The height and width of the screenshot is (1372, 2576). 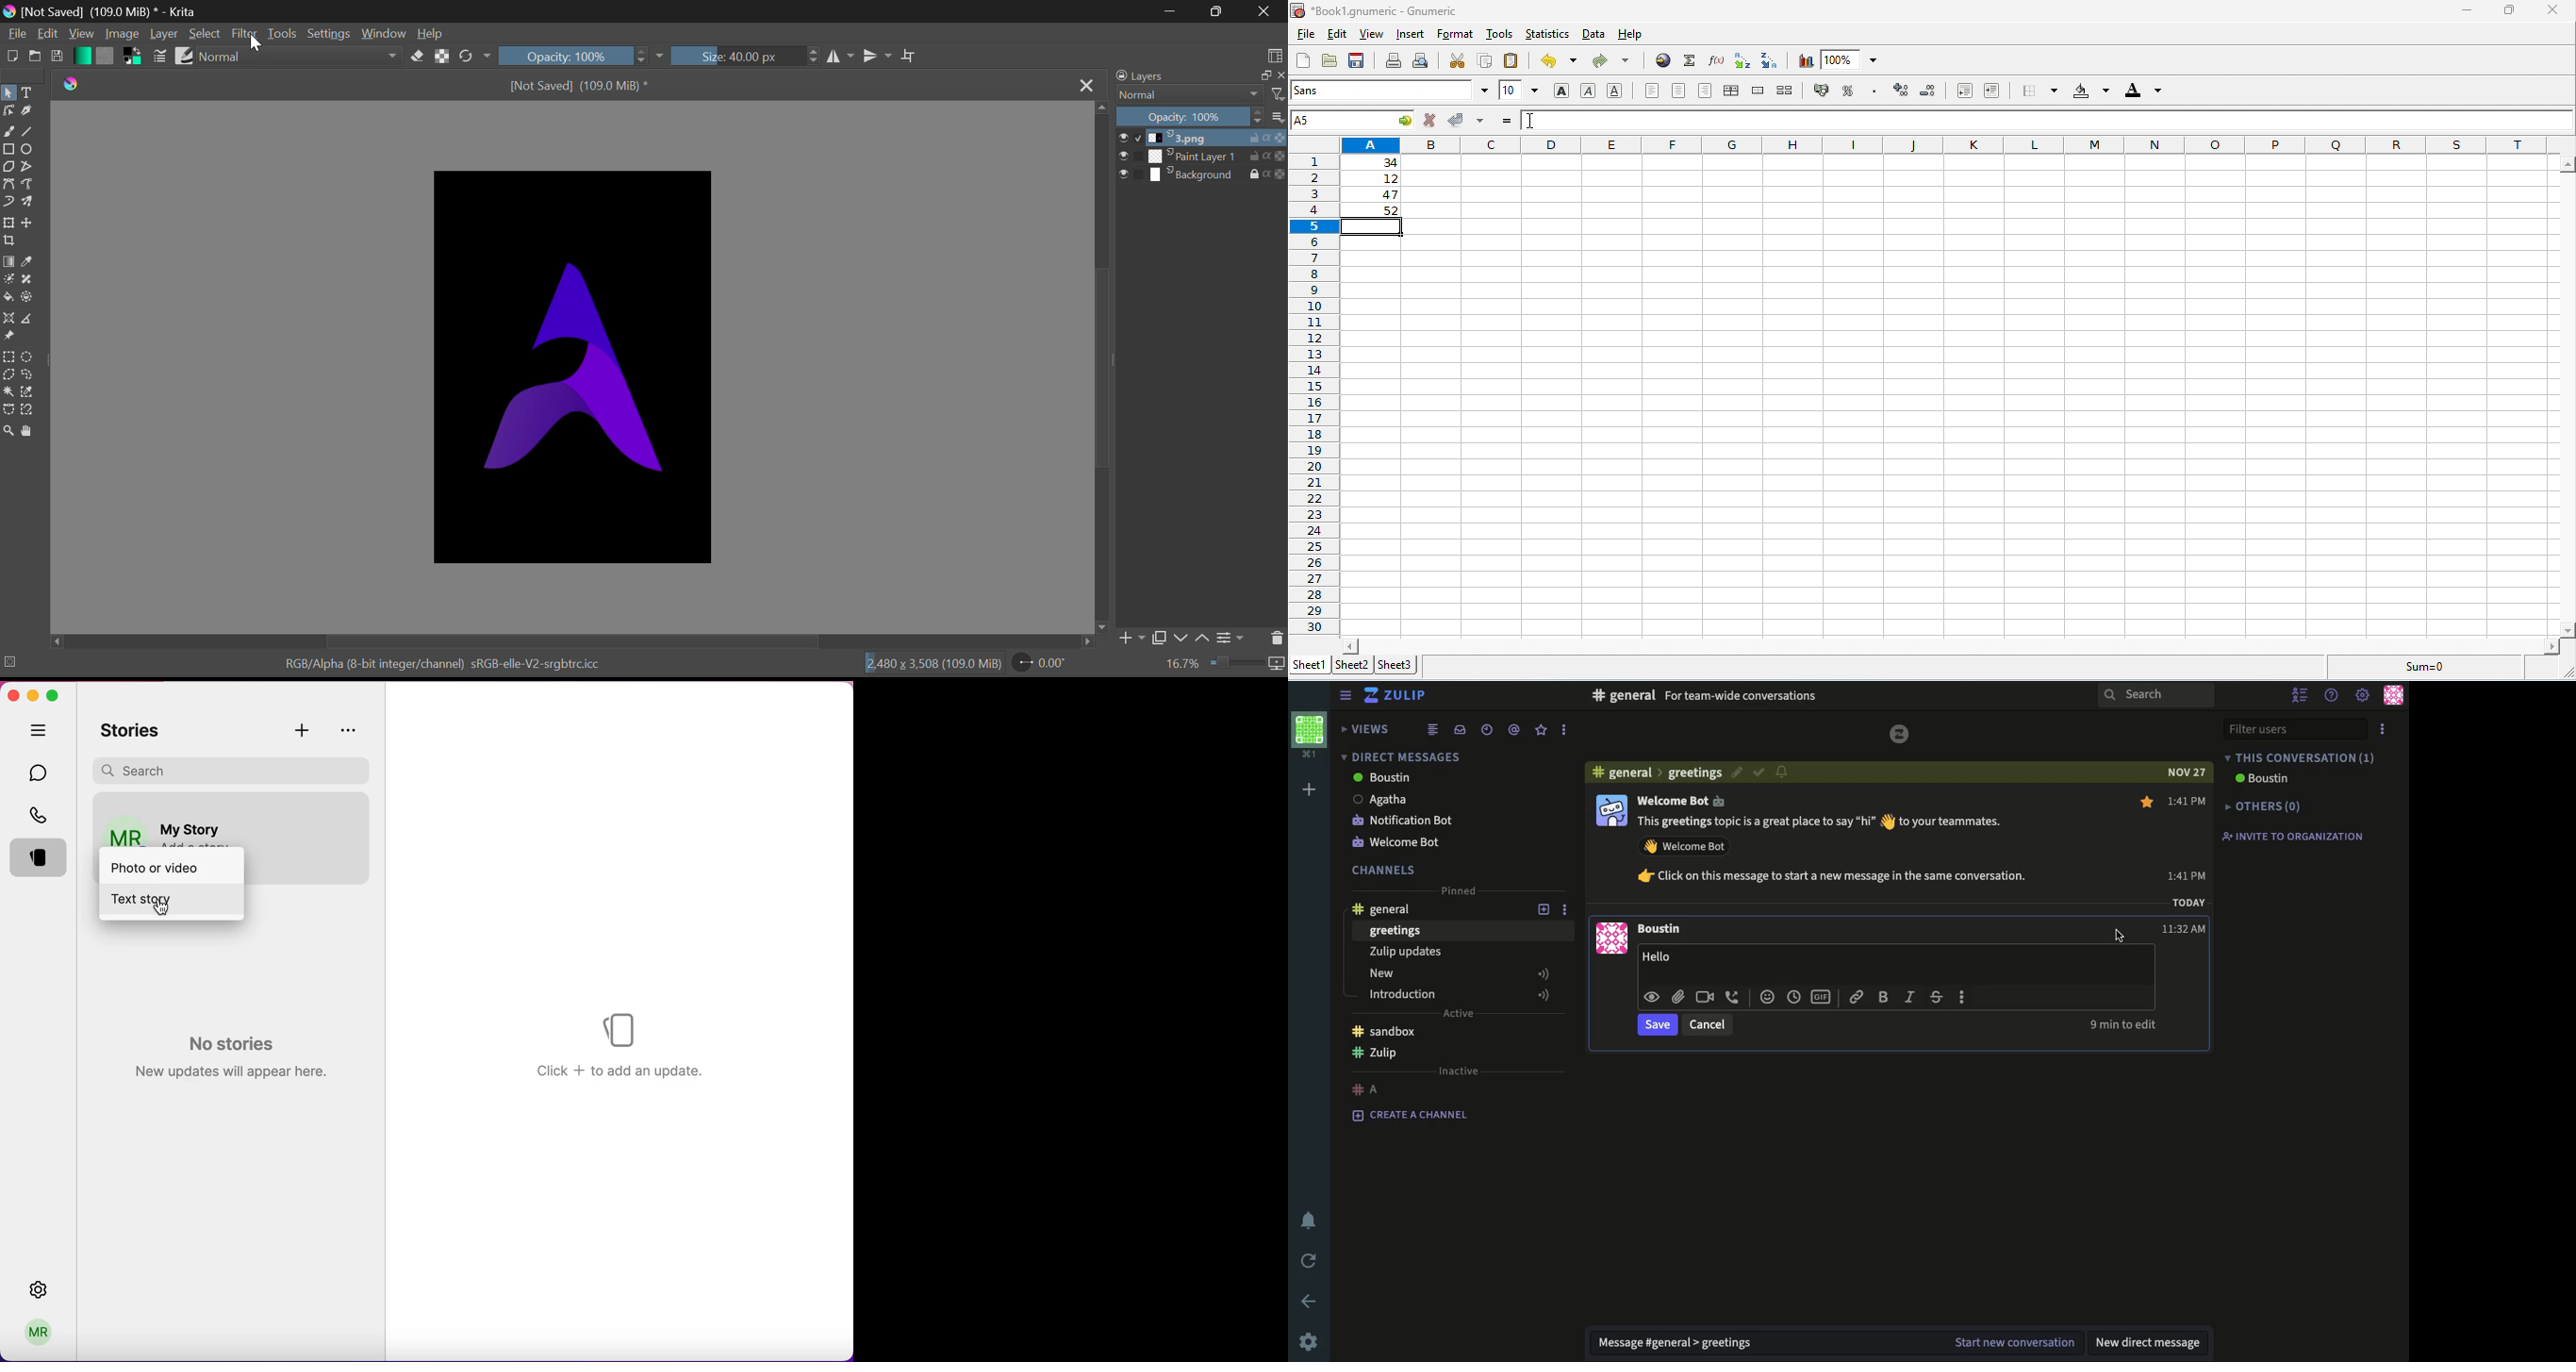 I want to click on boustin, so click(x=2264, y=779).